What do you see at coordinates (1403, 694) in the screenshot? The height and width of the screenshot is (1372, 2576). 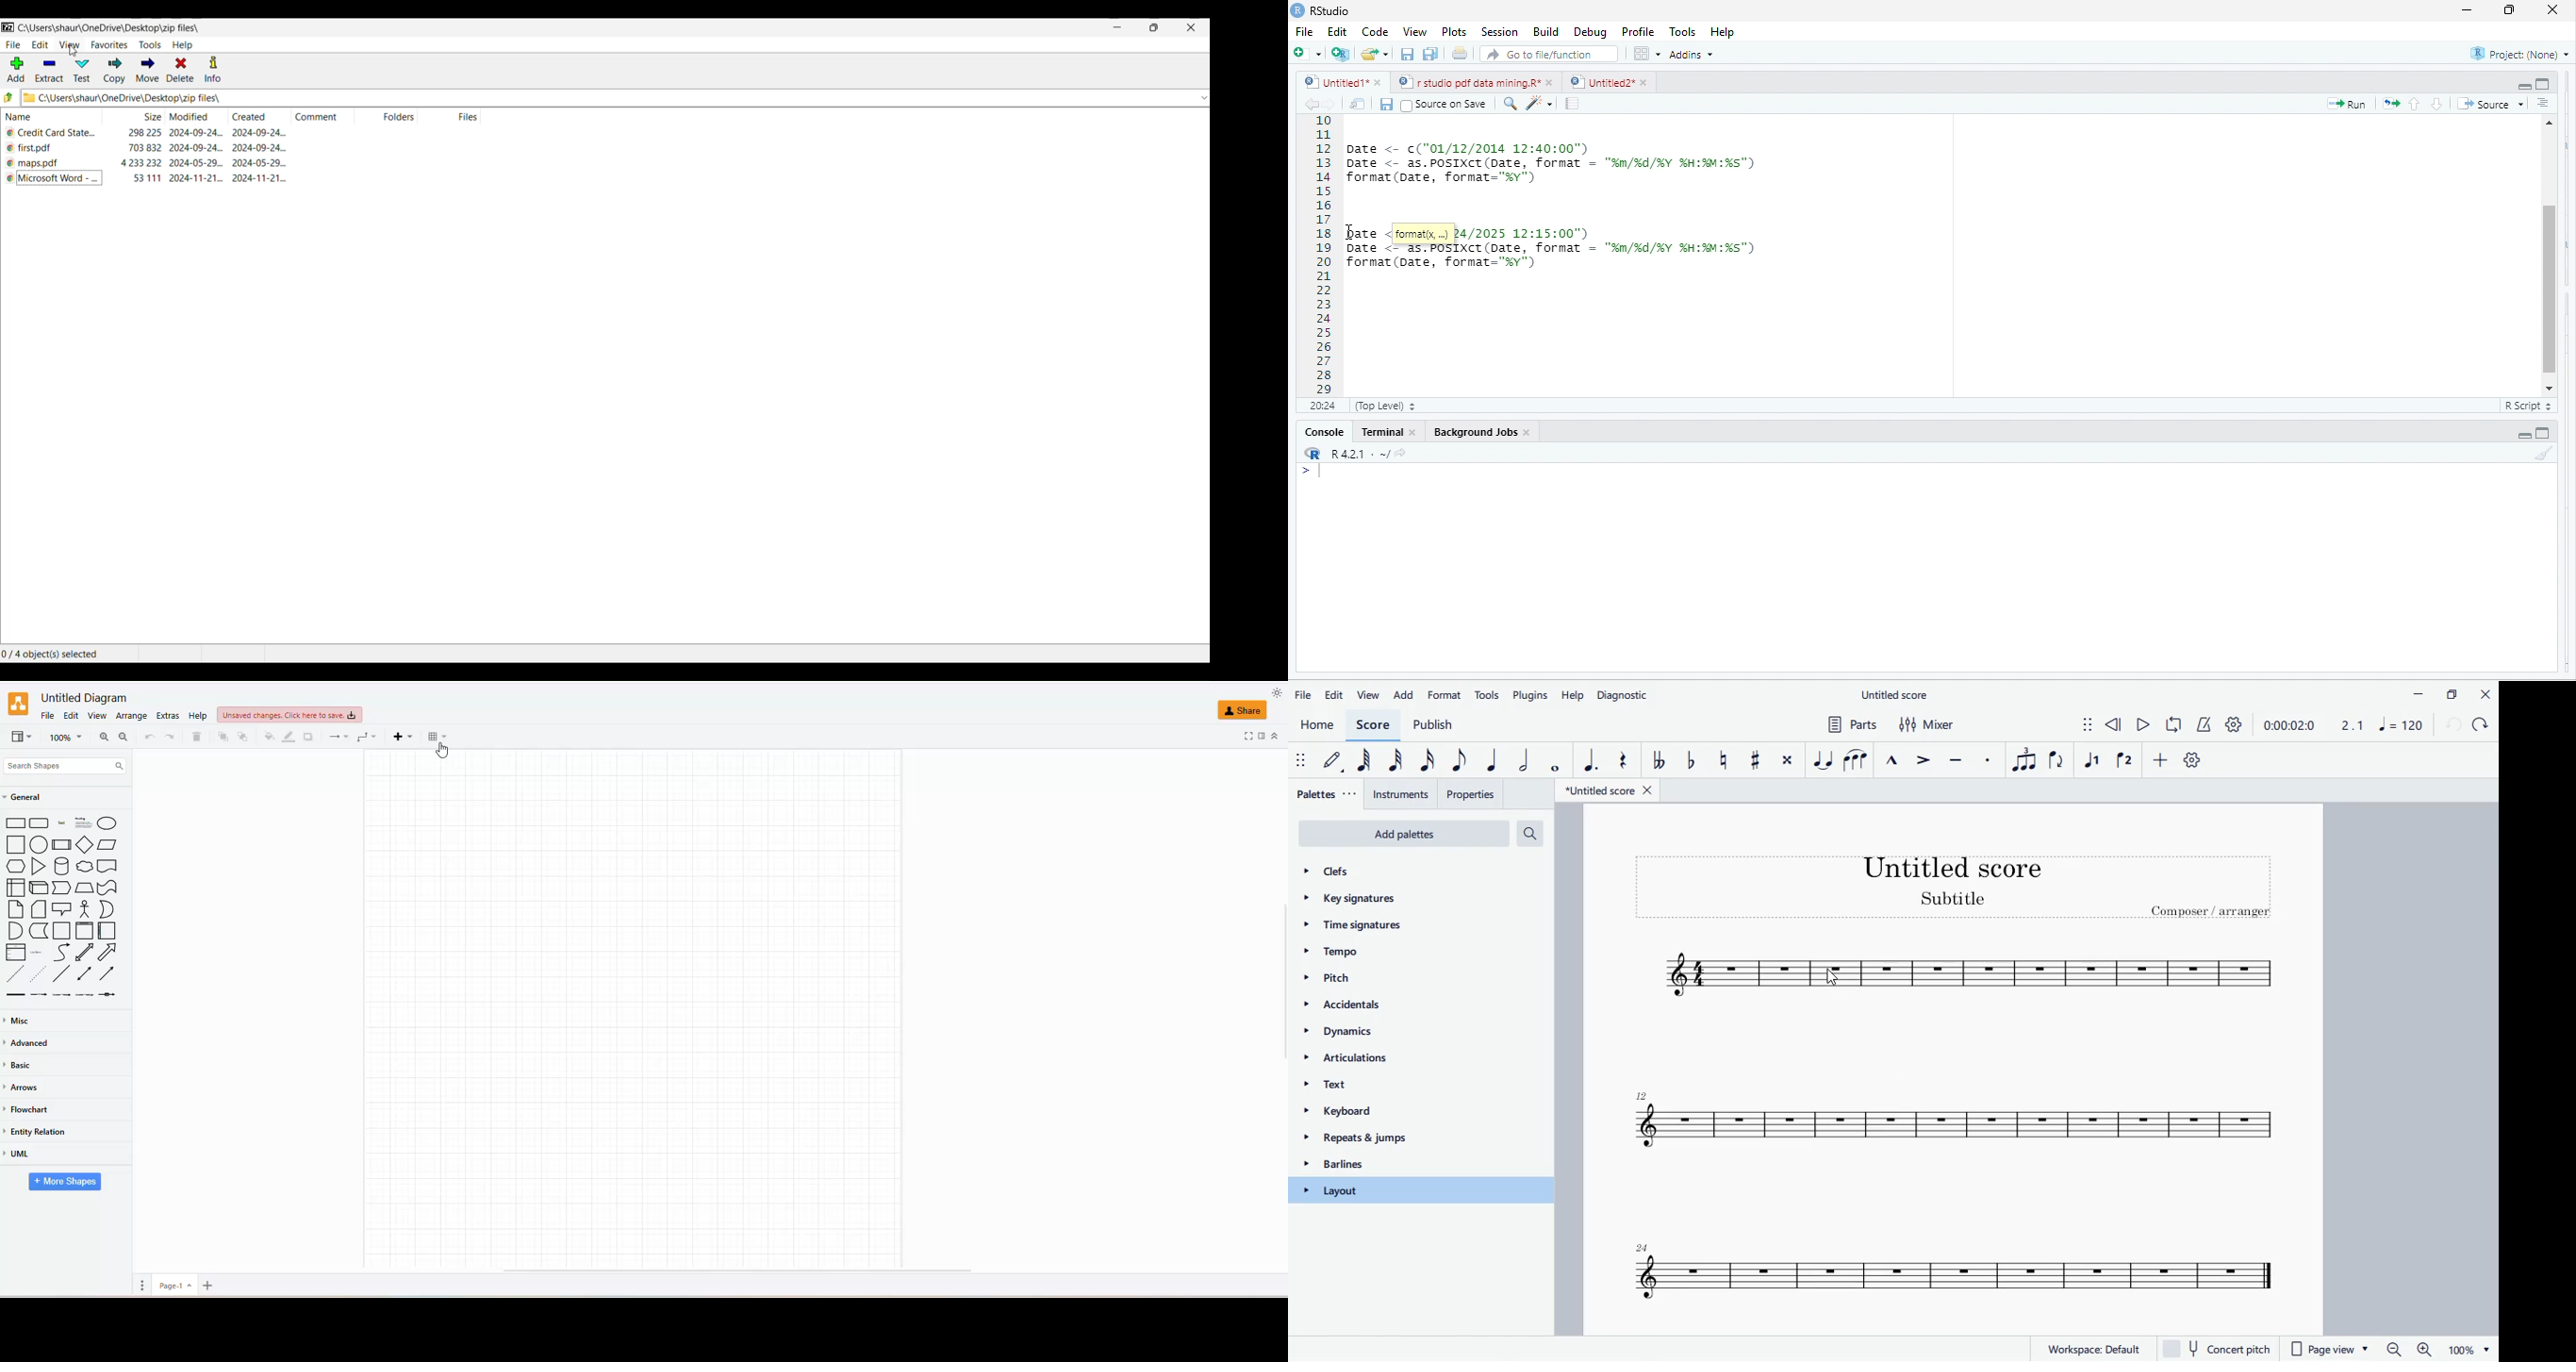 I see `add` at bounding box center [1403, 694].